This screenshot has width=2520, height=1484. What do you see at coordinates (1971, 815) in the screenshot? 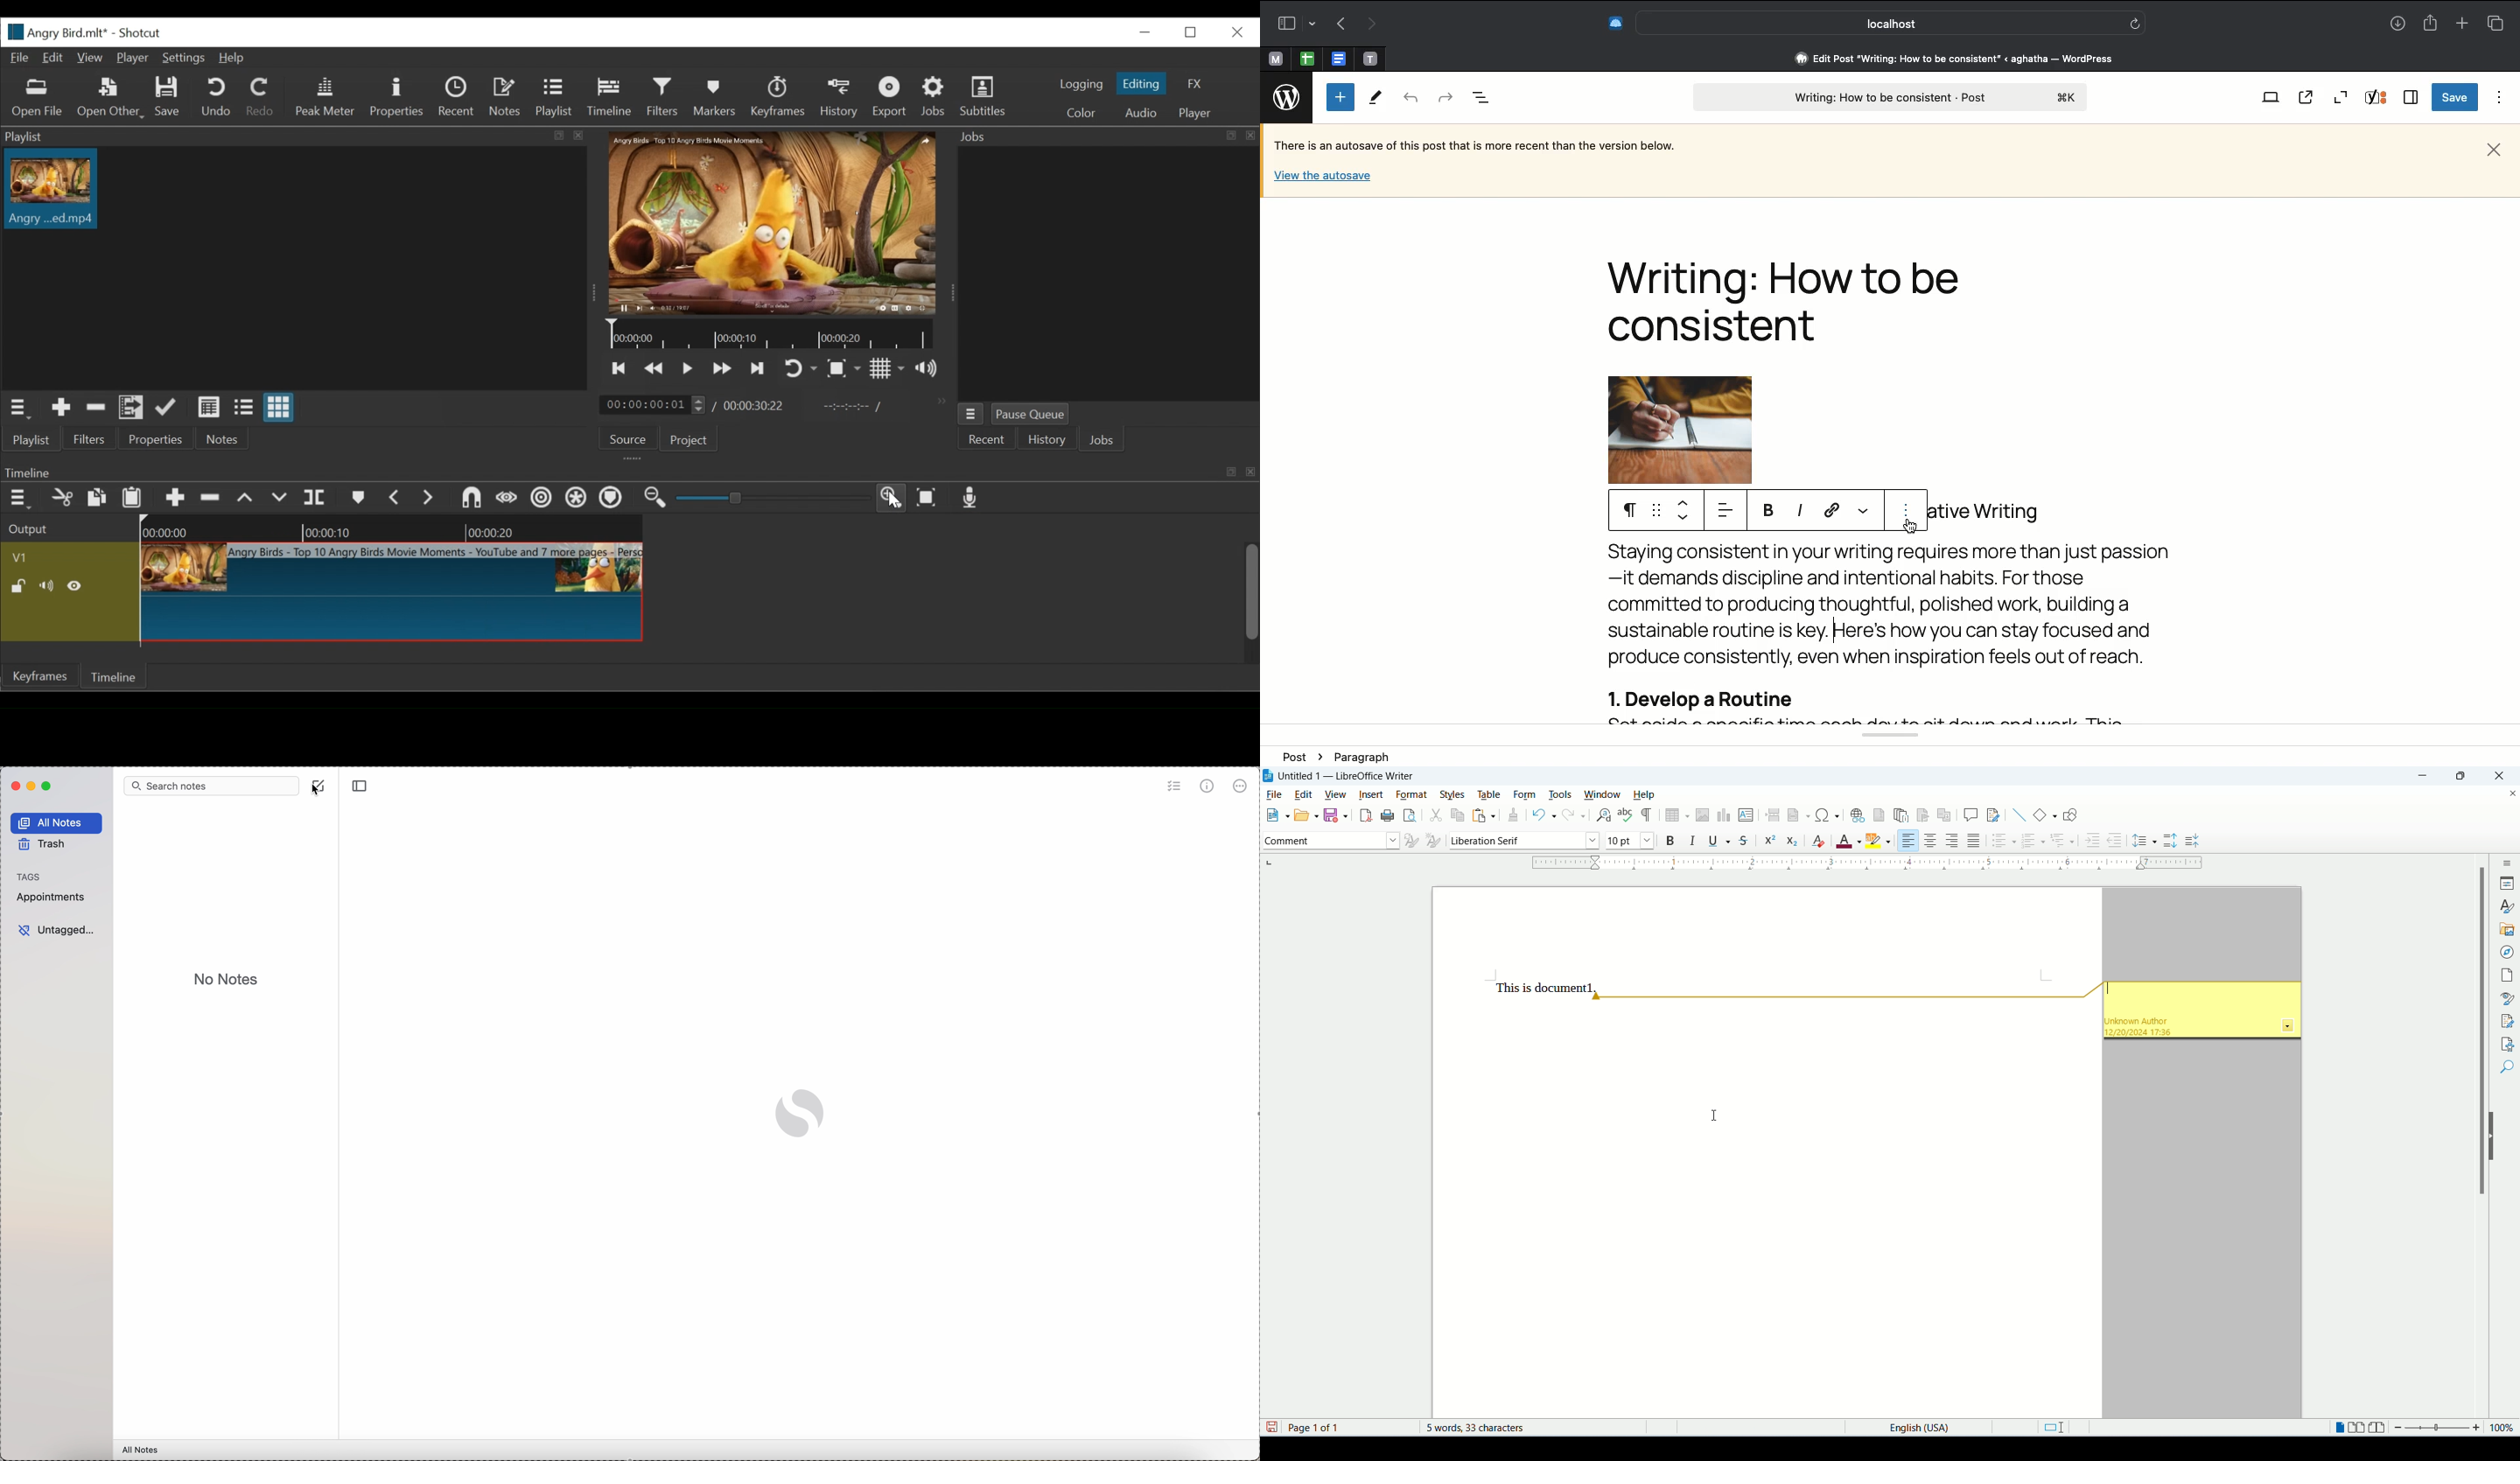
I see `insert comment` at bounding box center [1971, 815].